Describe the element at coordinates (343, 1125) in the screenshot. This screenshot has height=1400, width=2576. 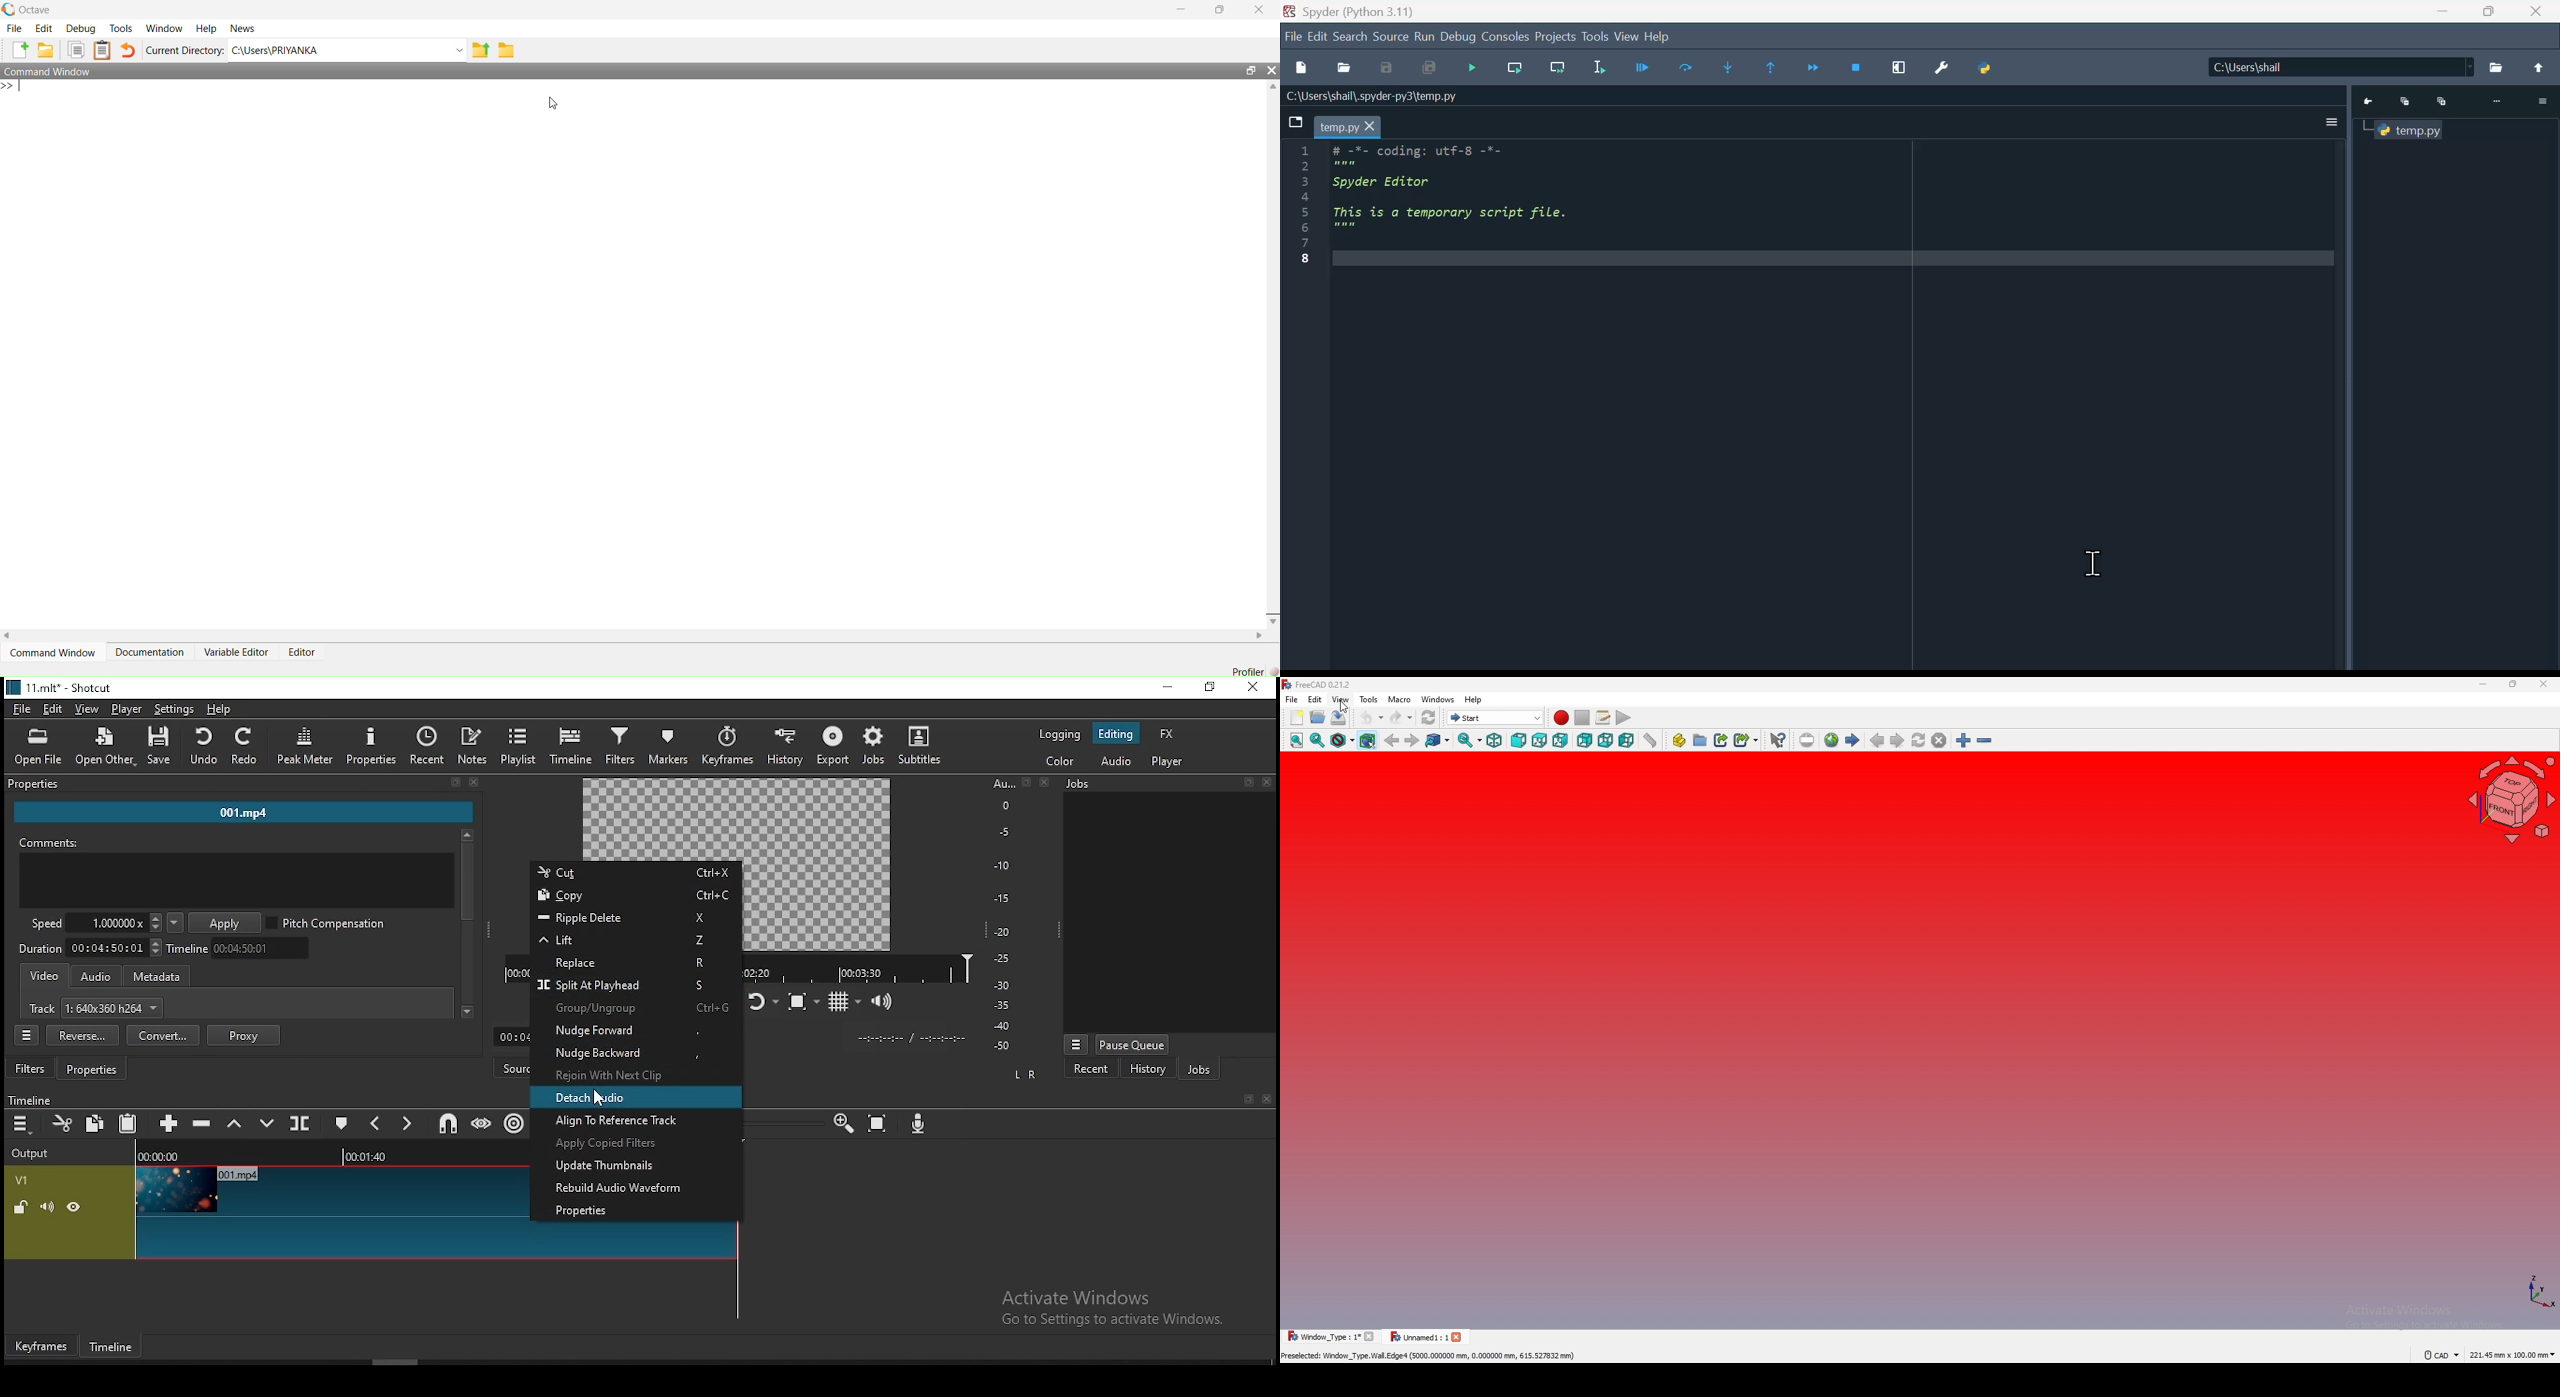
I see `create/edit marker` at that location.